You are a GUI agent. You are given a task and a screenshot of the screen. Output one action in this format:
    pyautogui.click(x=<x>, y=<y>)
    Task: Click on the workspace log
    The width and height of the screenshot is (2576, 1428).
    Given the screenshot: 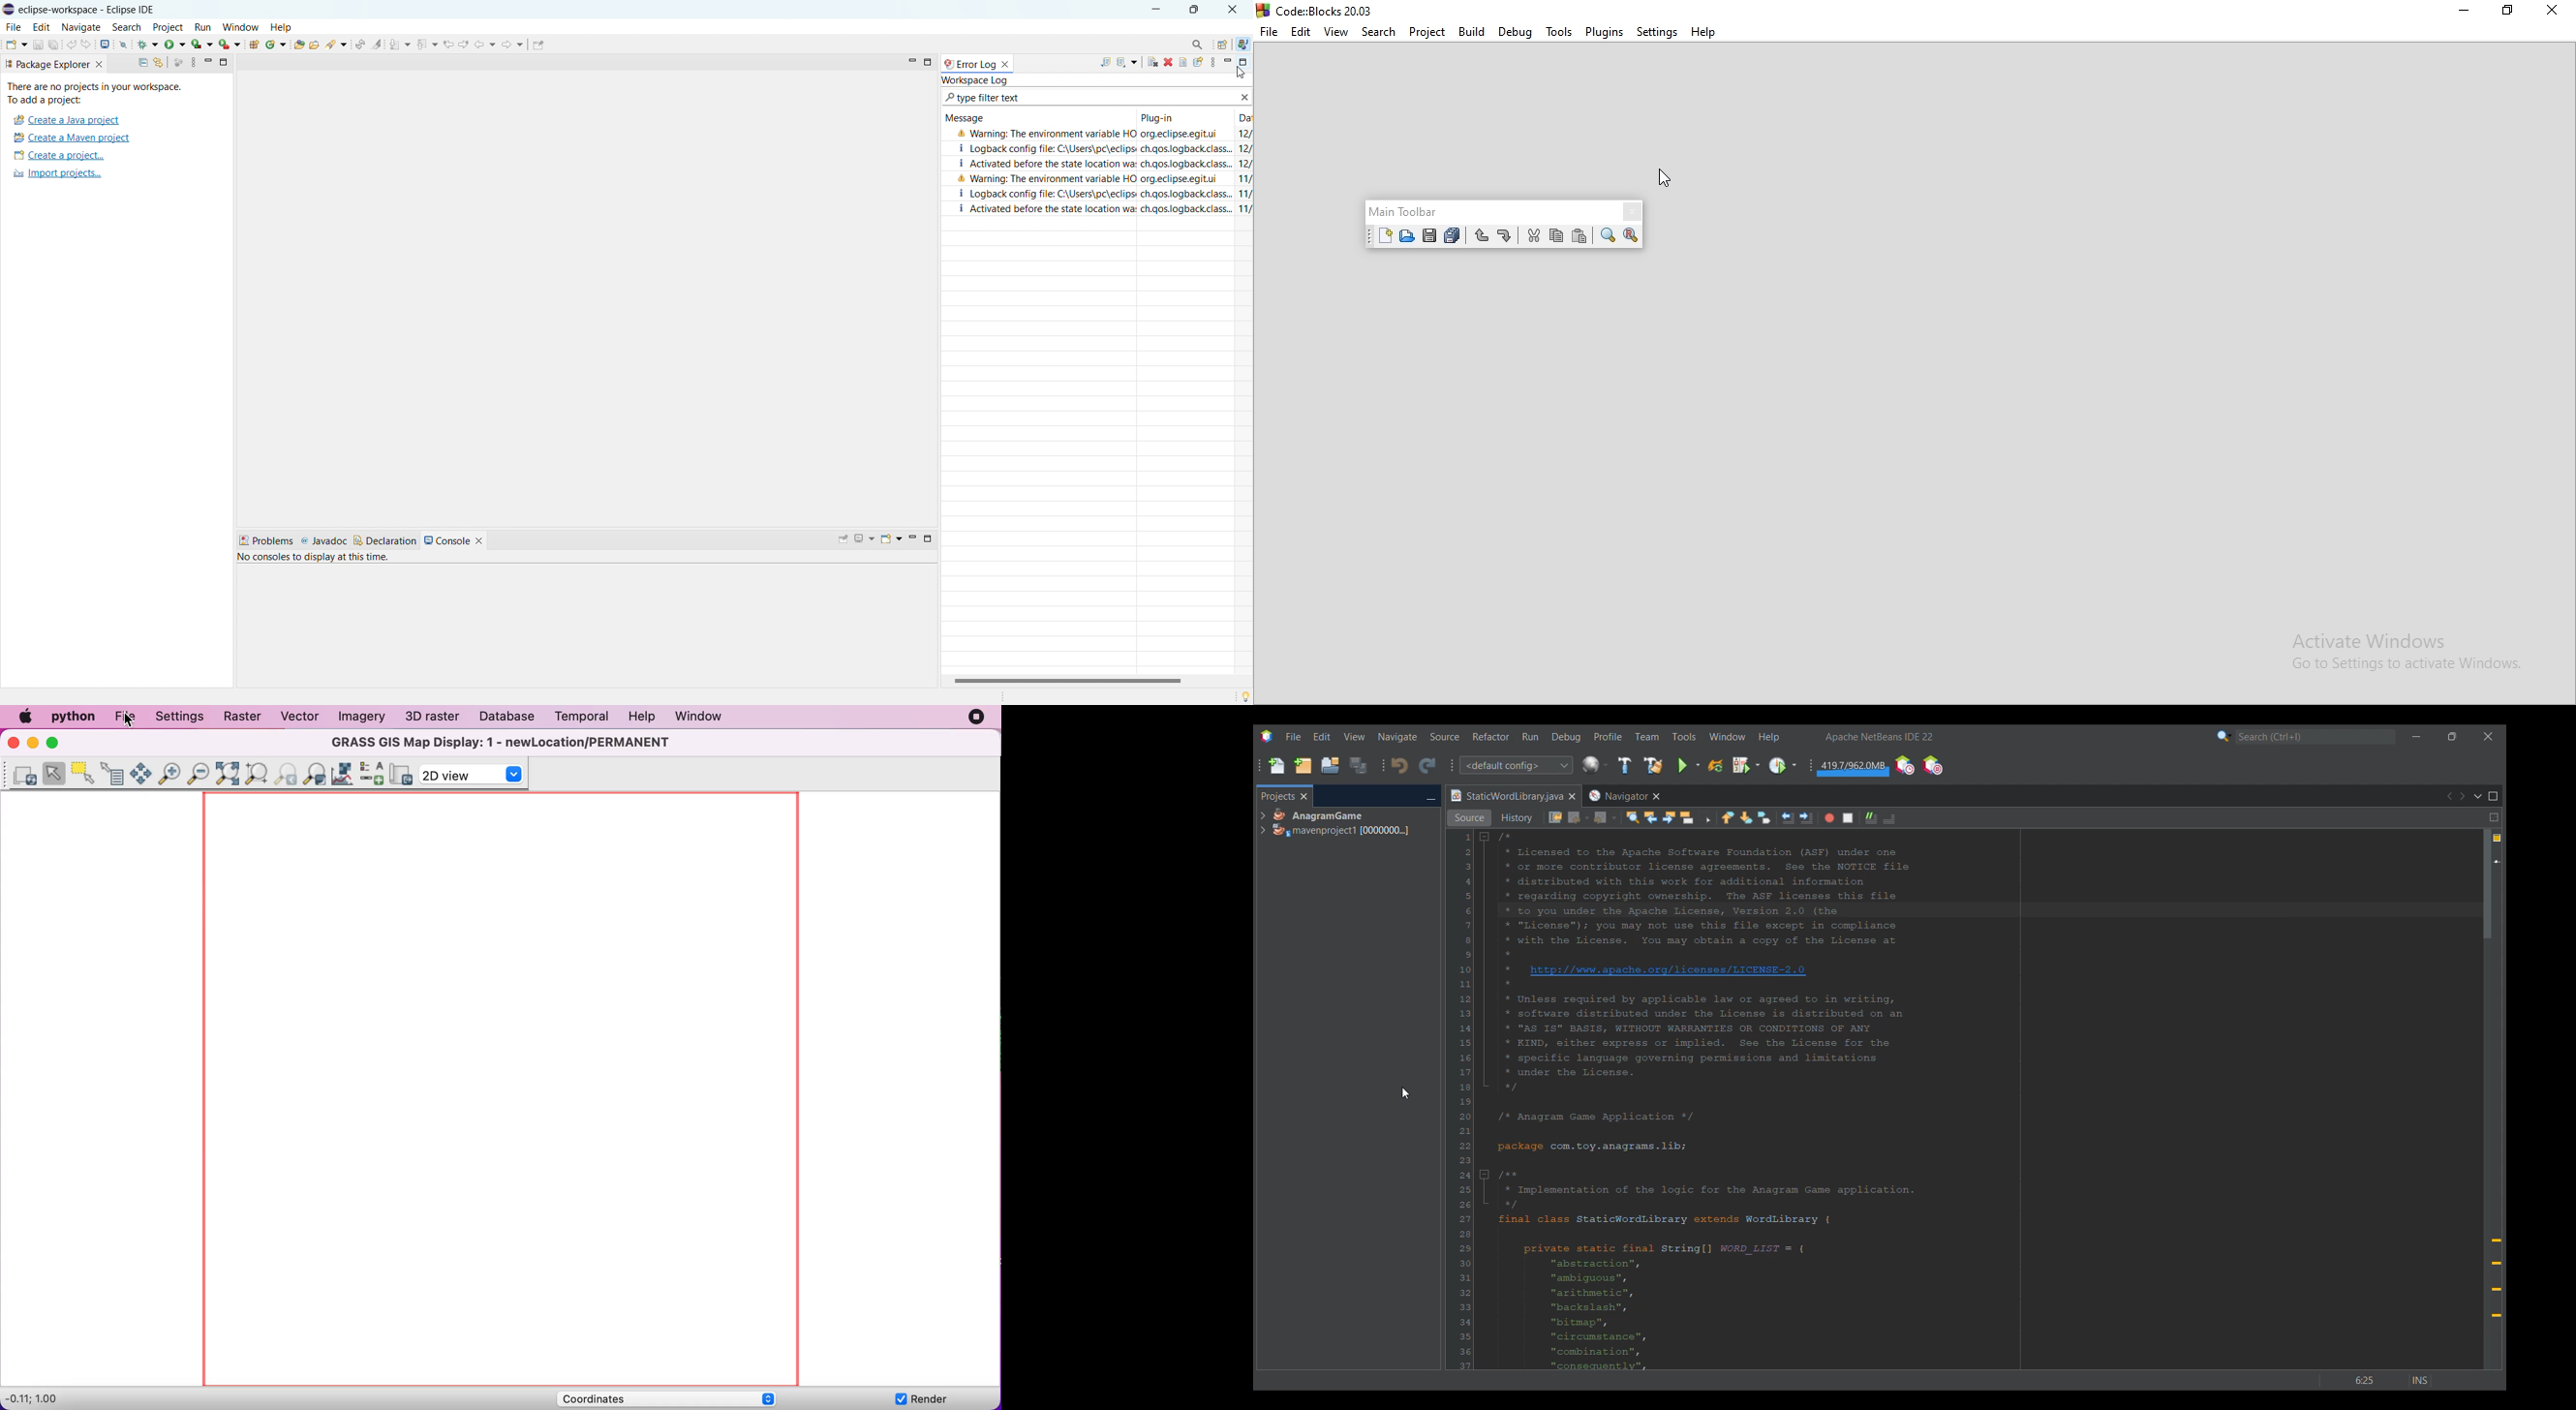 What is the action you would take?
    pyautogui.click(x=976, y=81)
    